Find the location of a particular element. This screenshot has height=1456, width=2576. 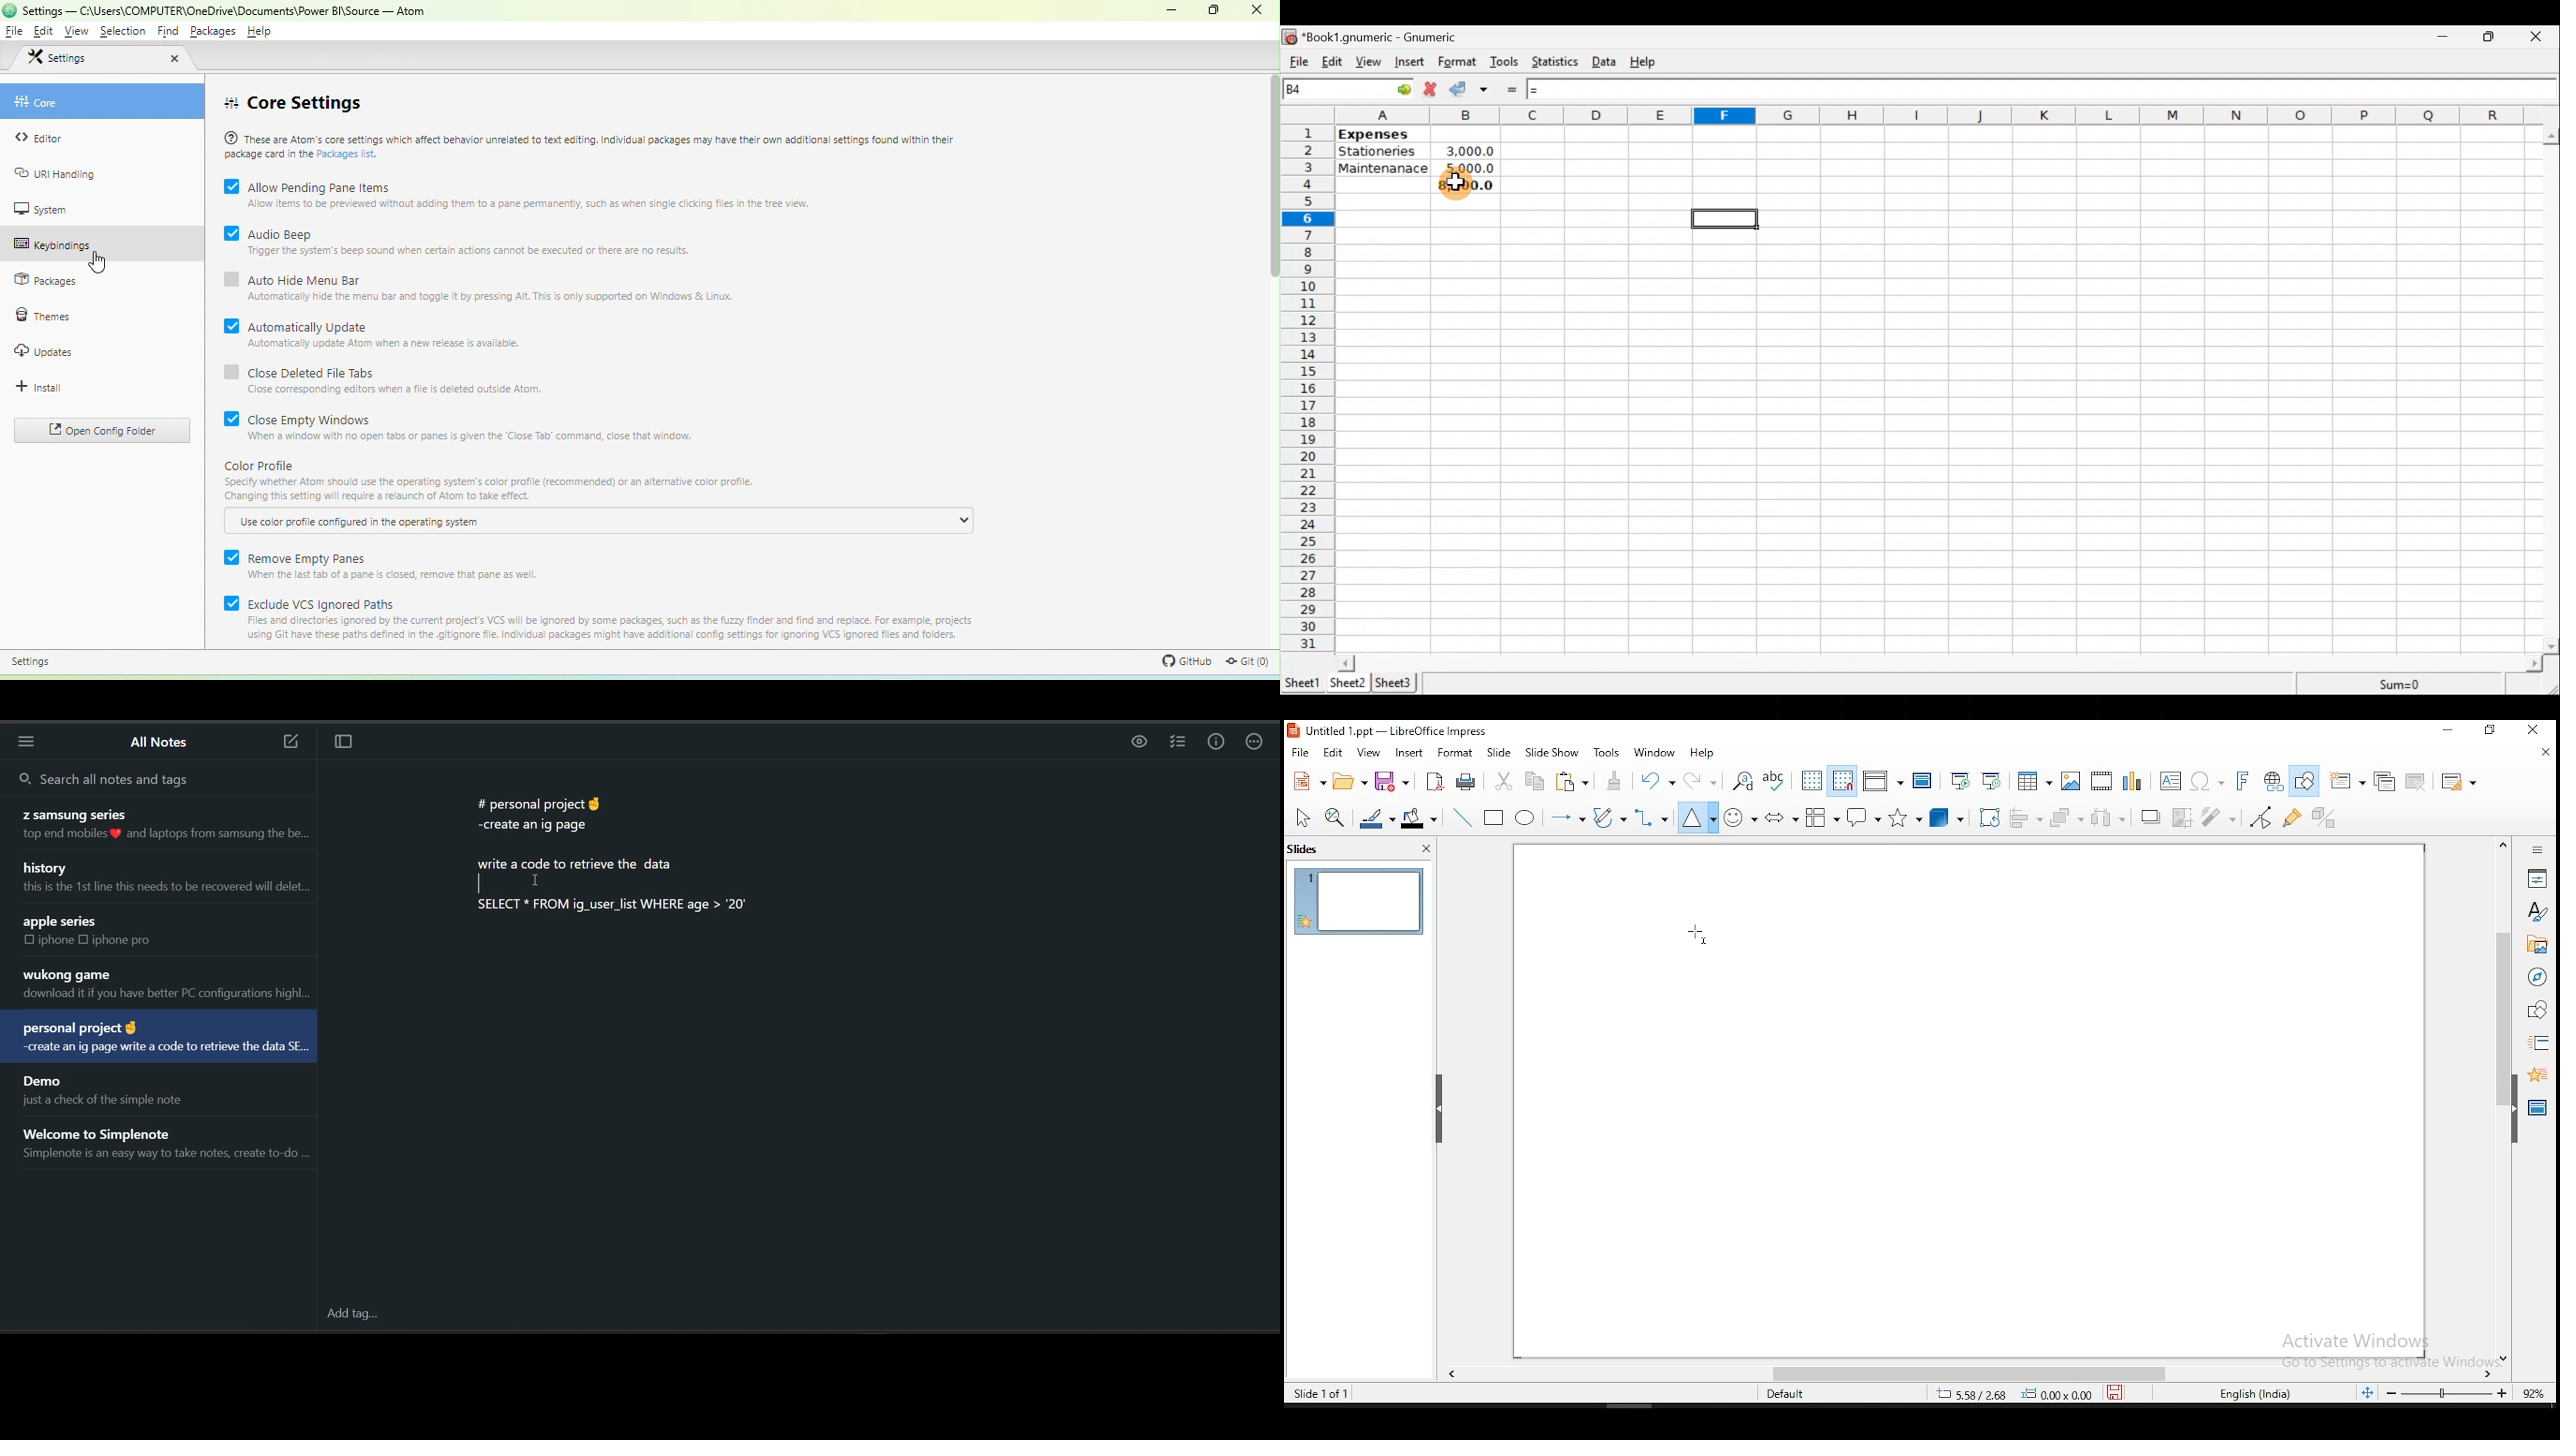

new slide is located at coordinates (2349, 780).